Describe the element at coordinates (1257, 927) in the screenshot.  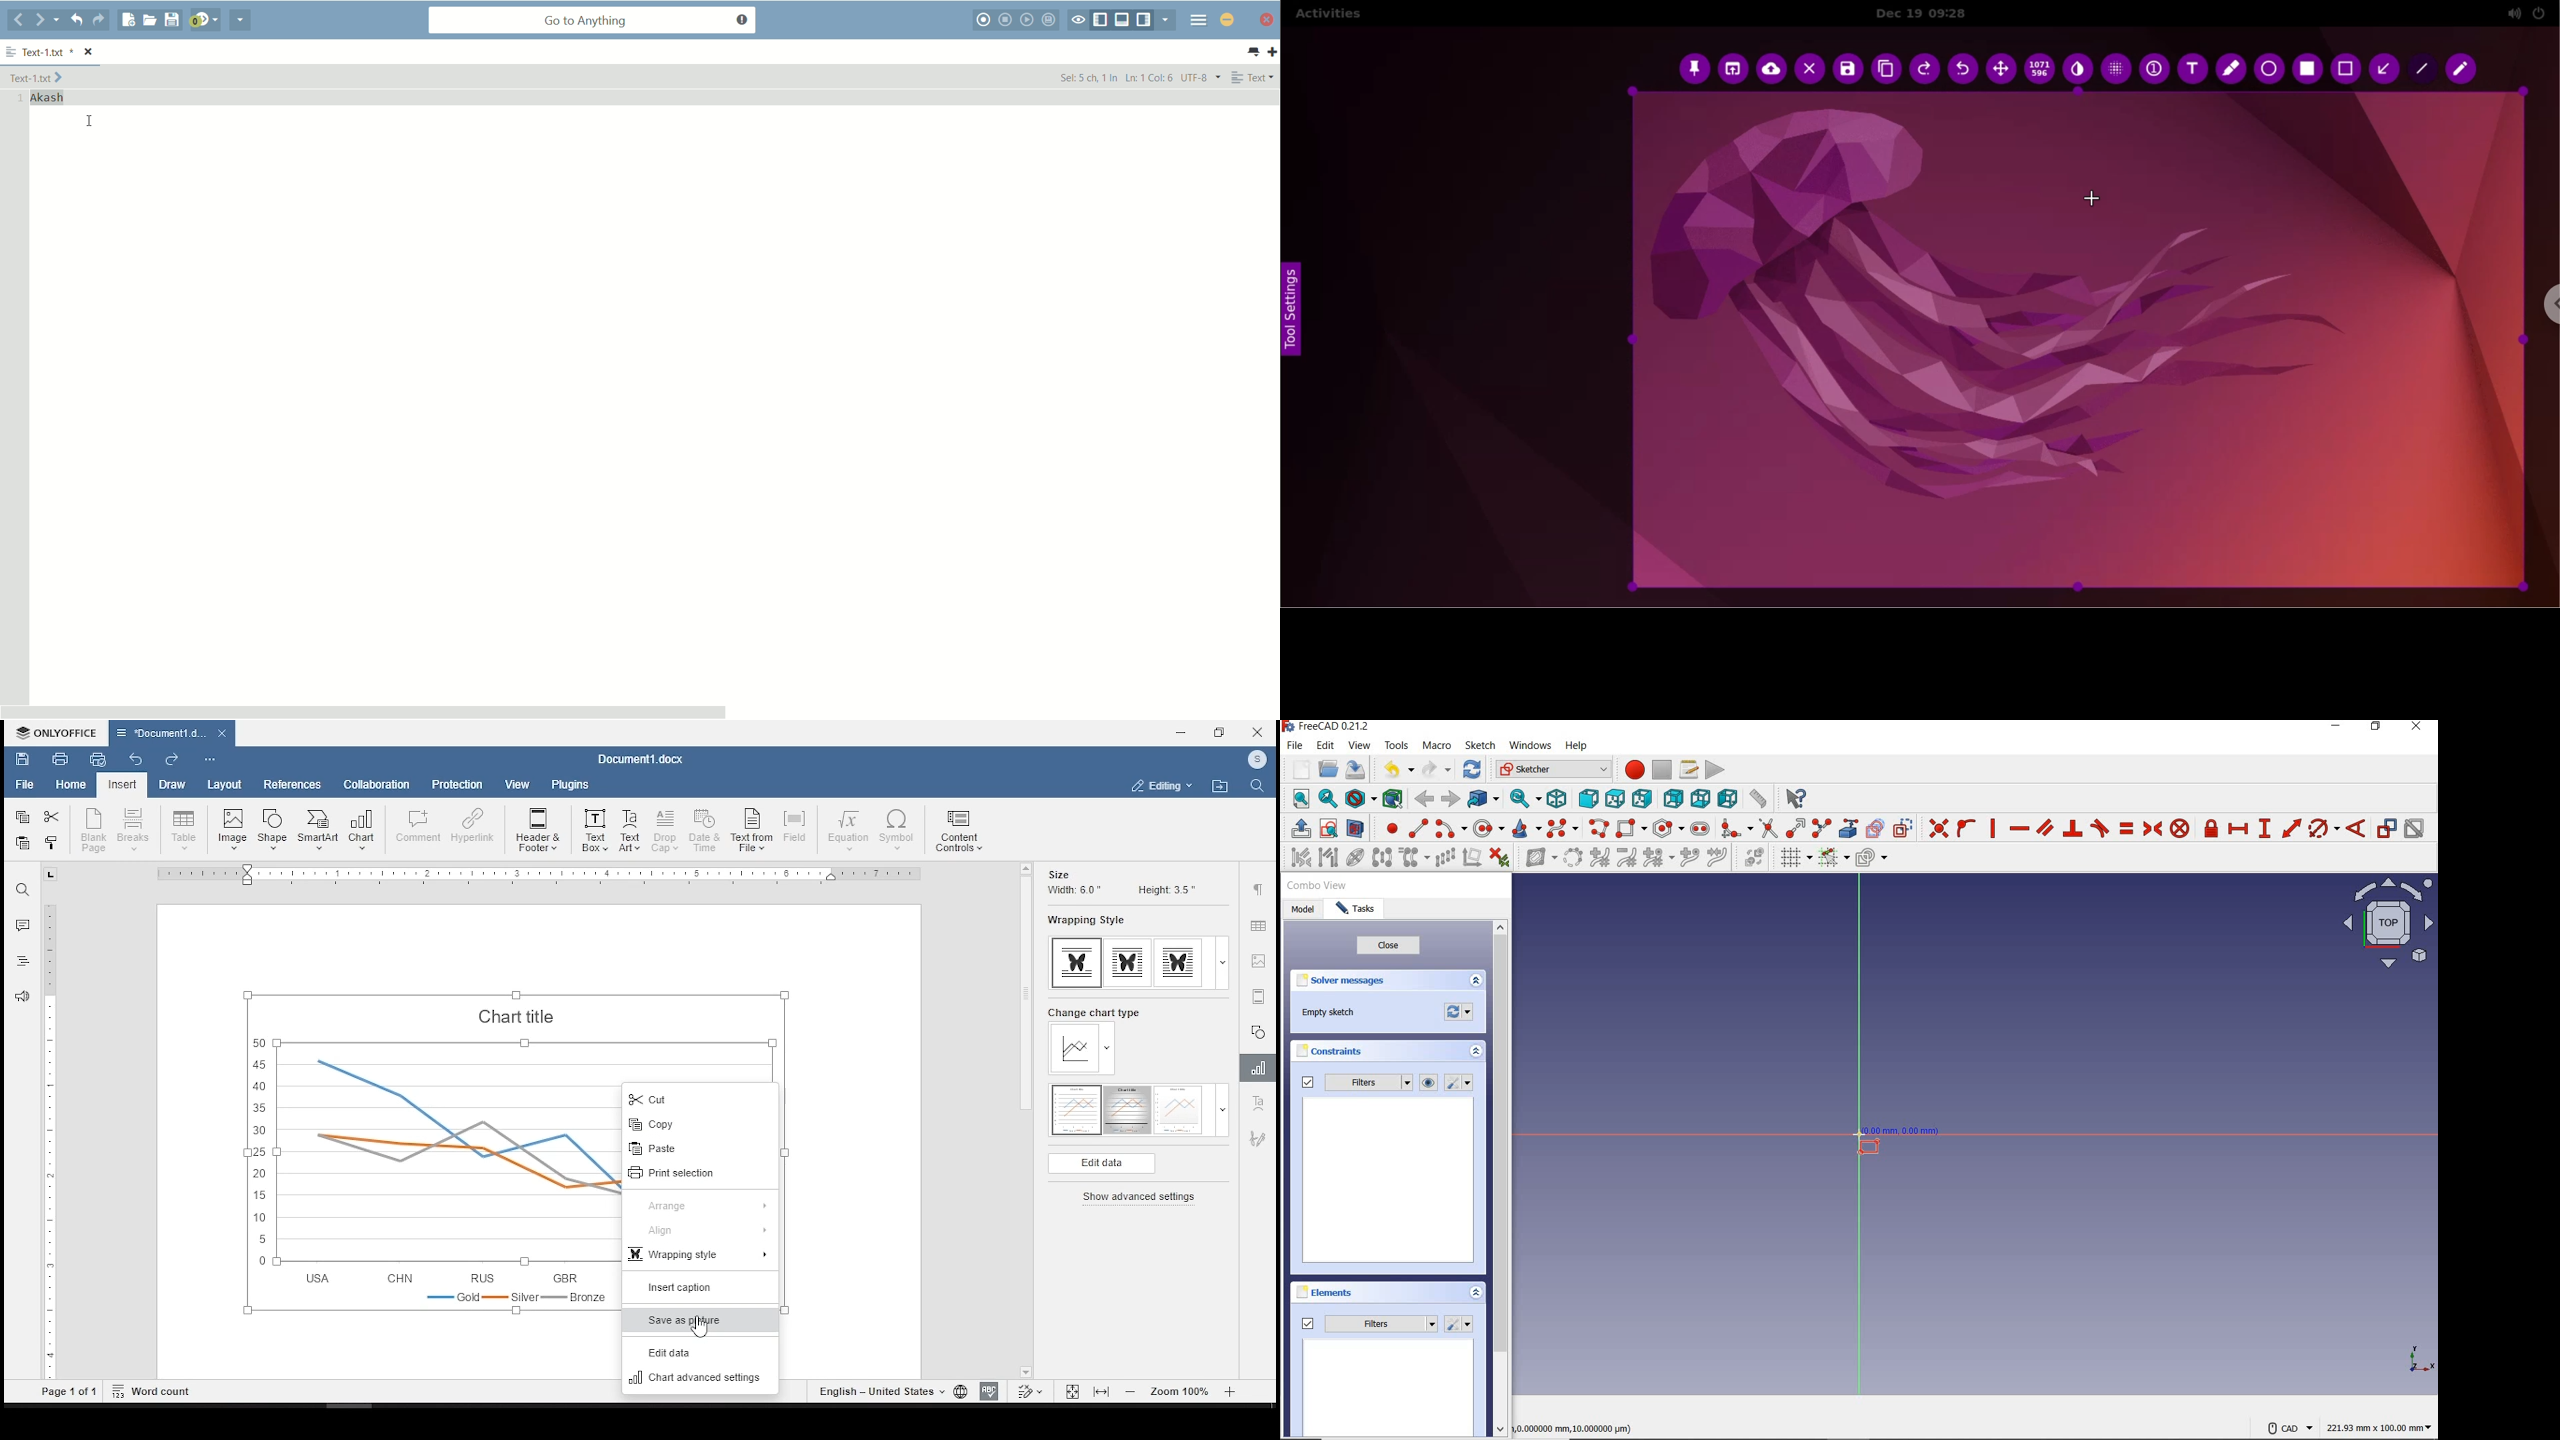
I see `table settings` at that location.